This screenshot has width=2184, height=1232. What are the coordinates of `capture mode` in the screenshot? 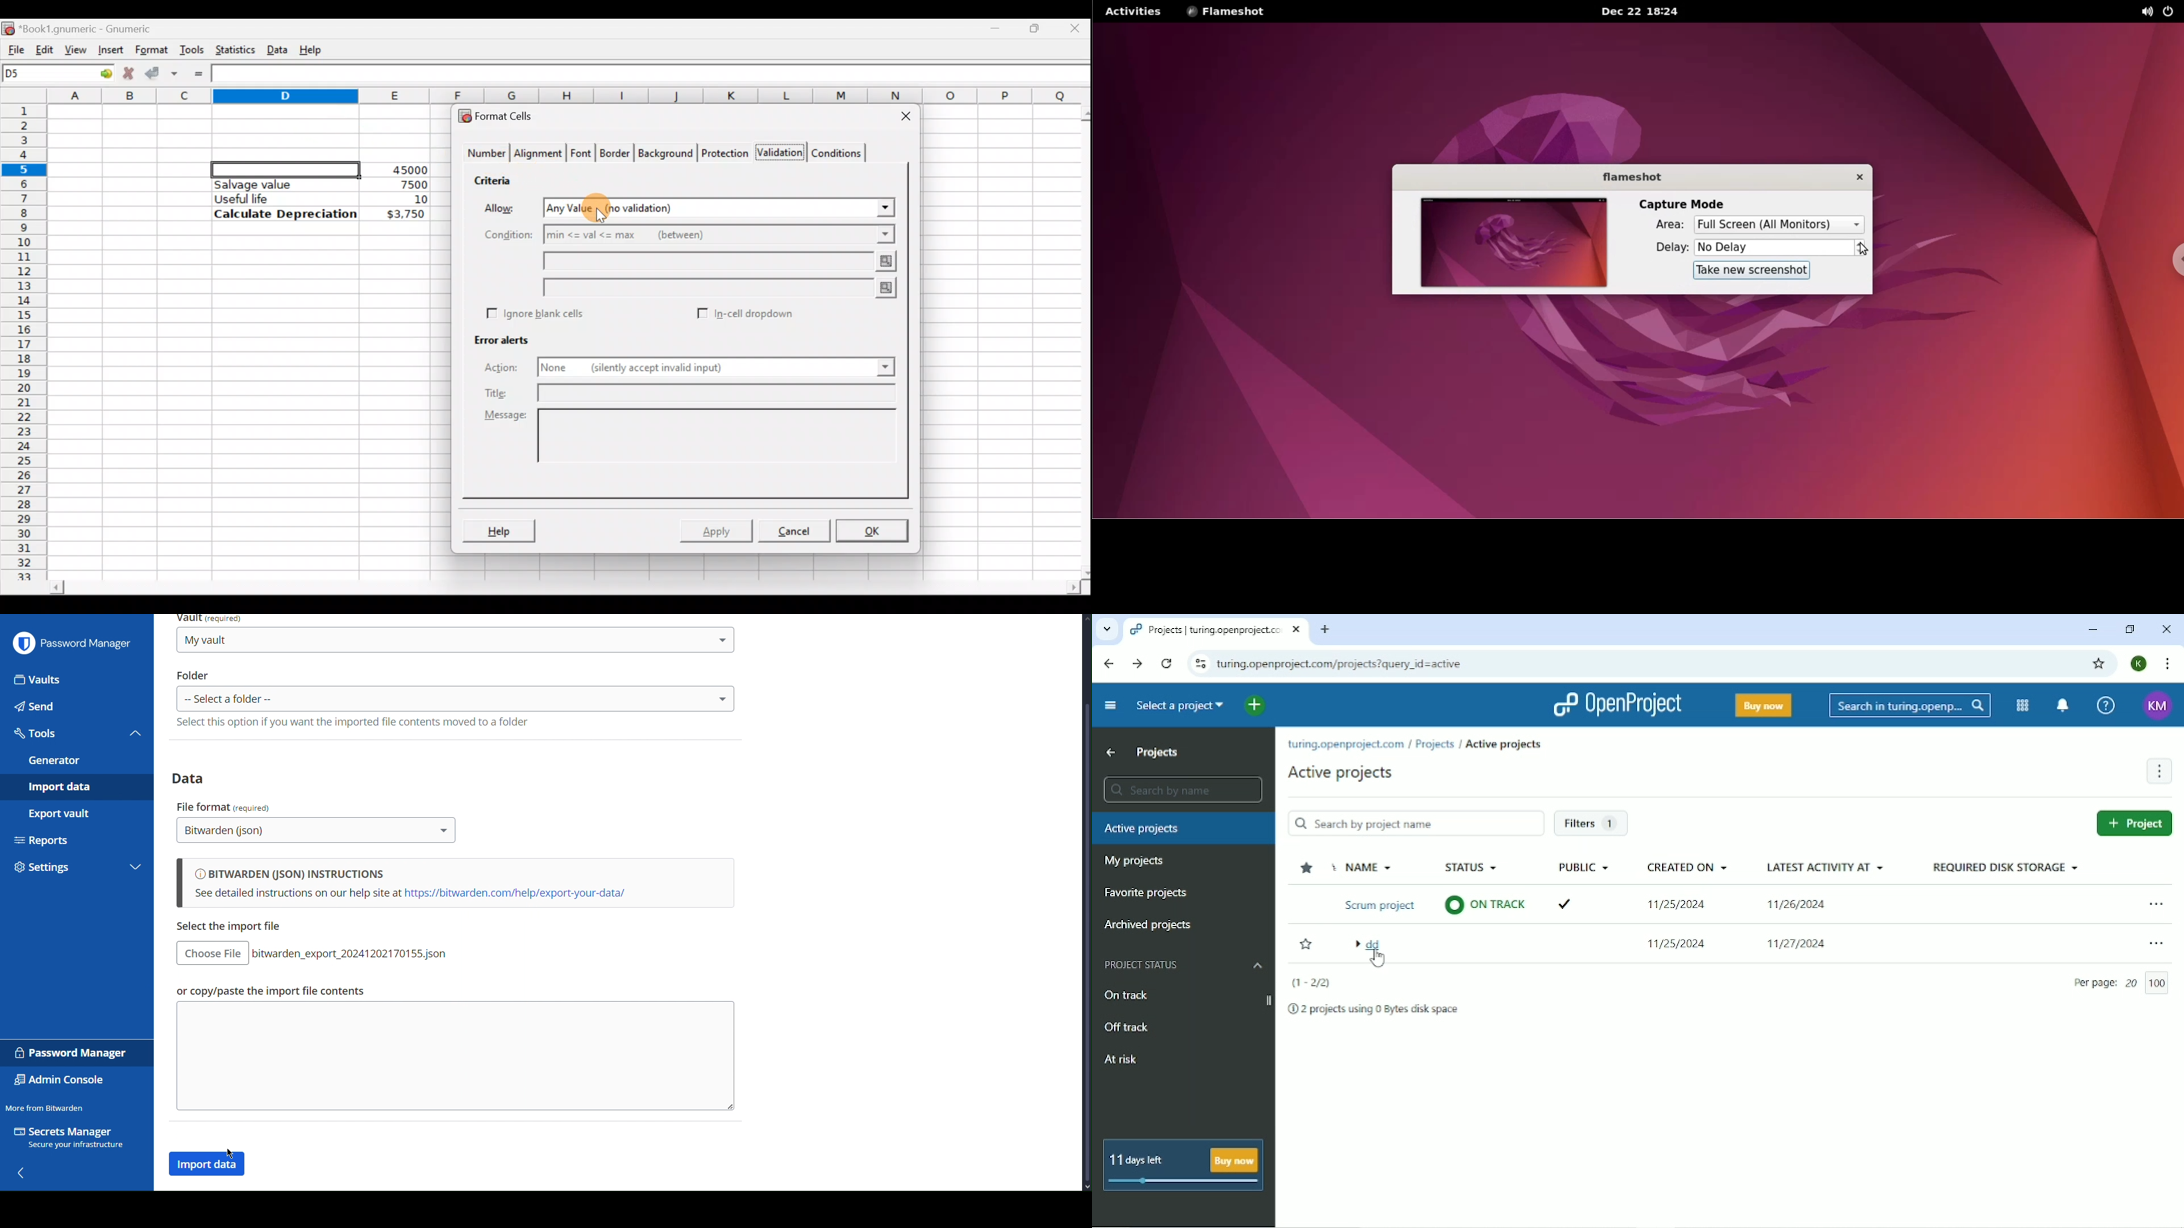 It's located at (1686, 203).